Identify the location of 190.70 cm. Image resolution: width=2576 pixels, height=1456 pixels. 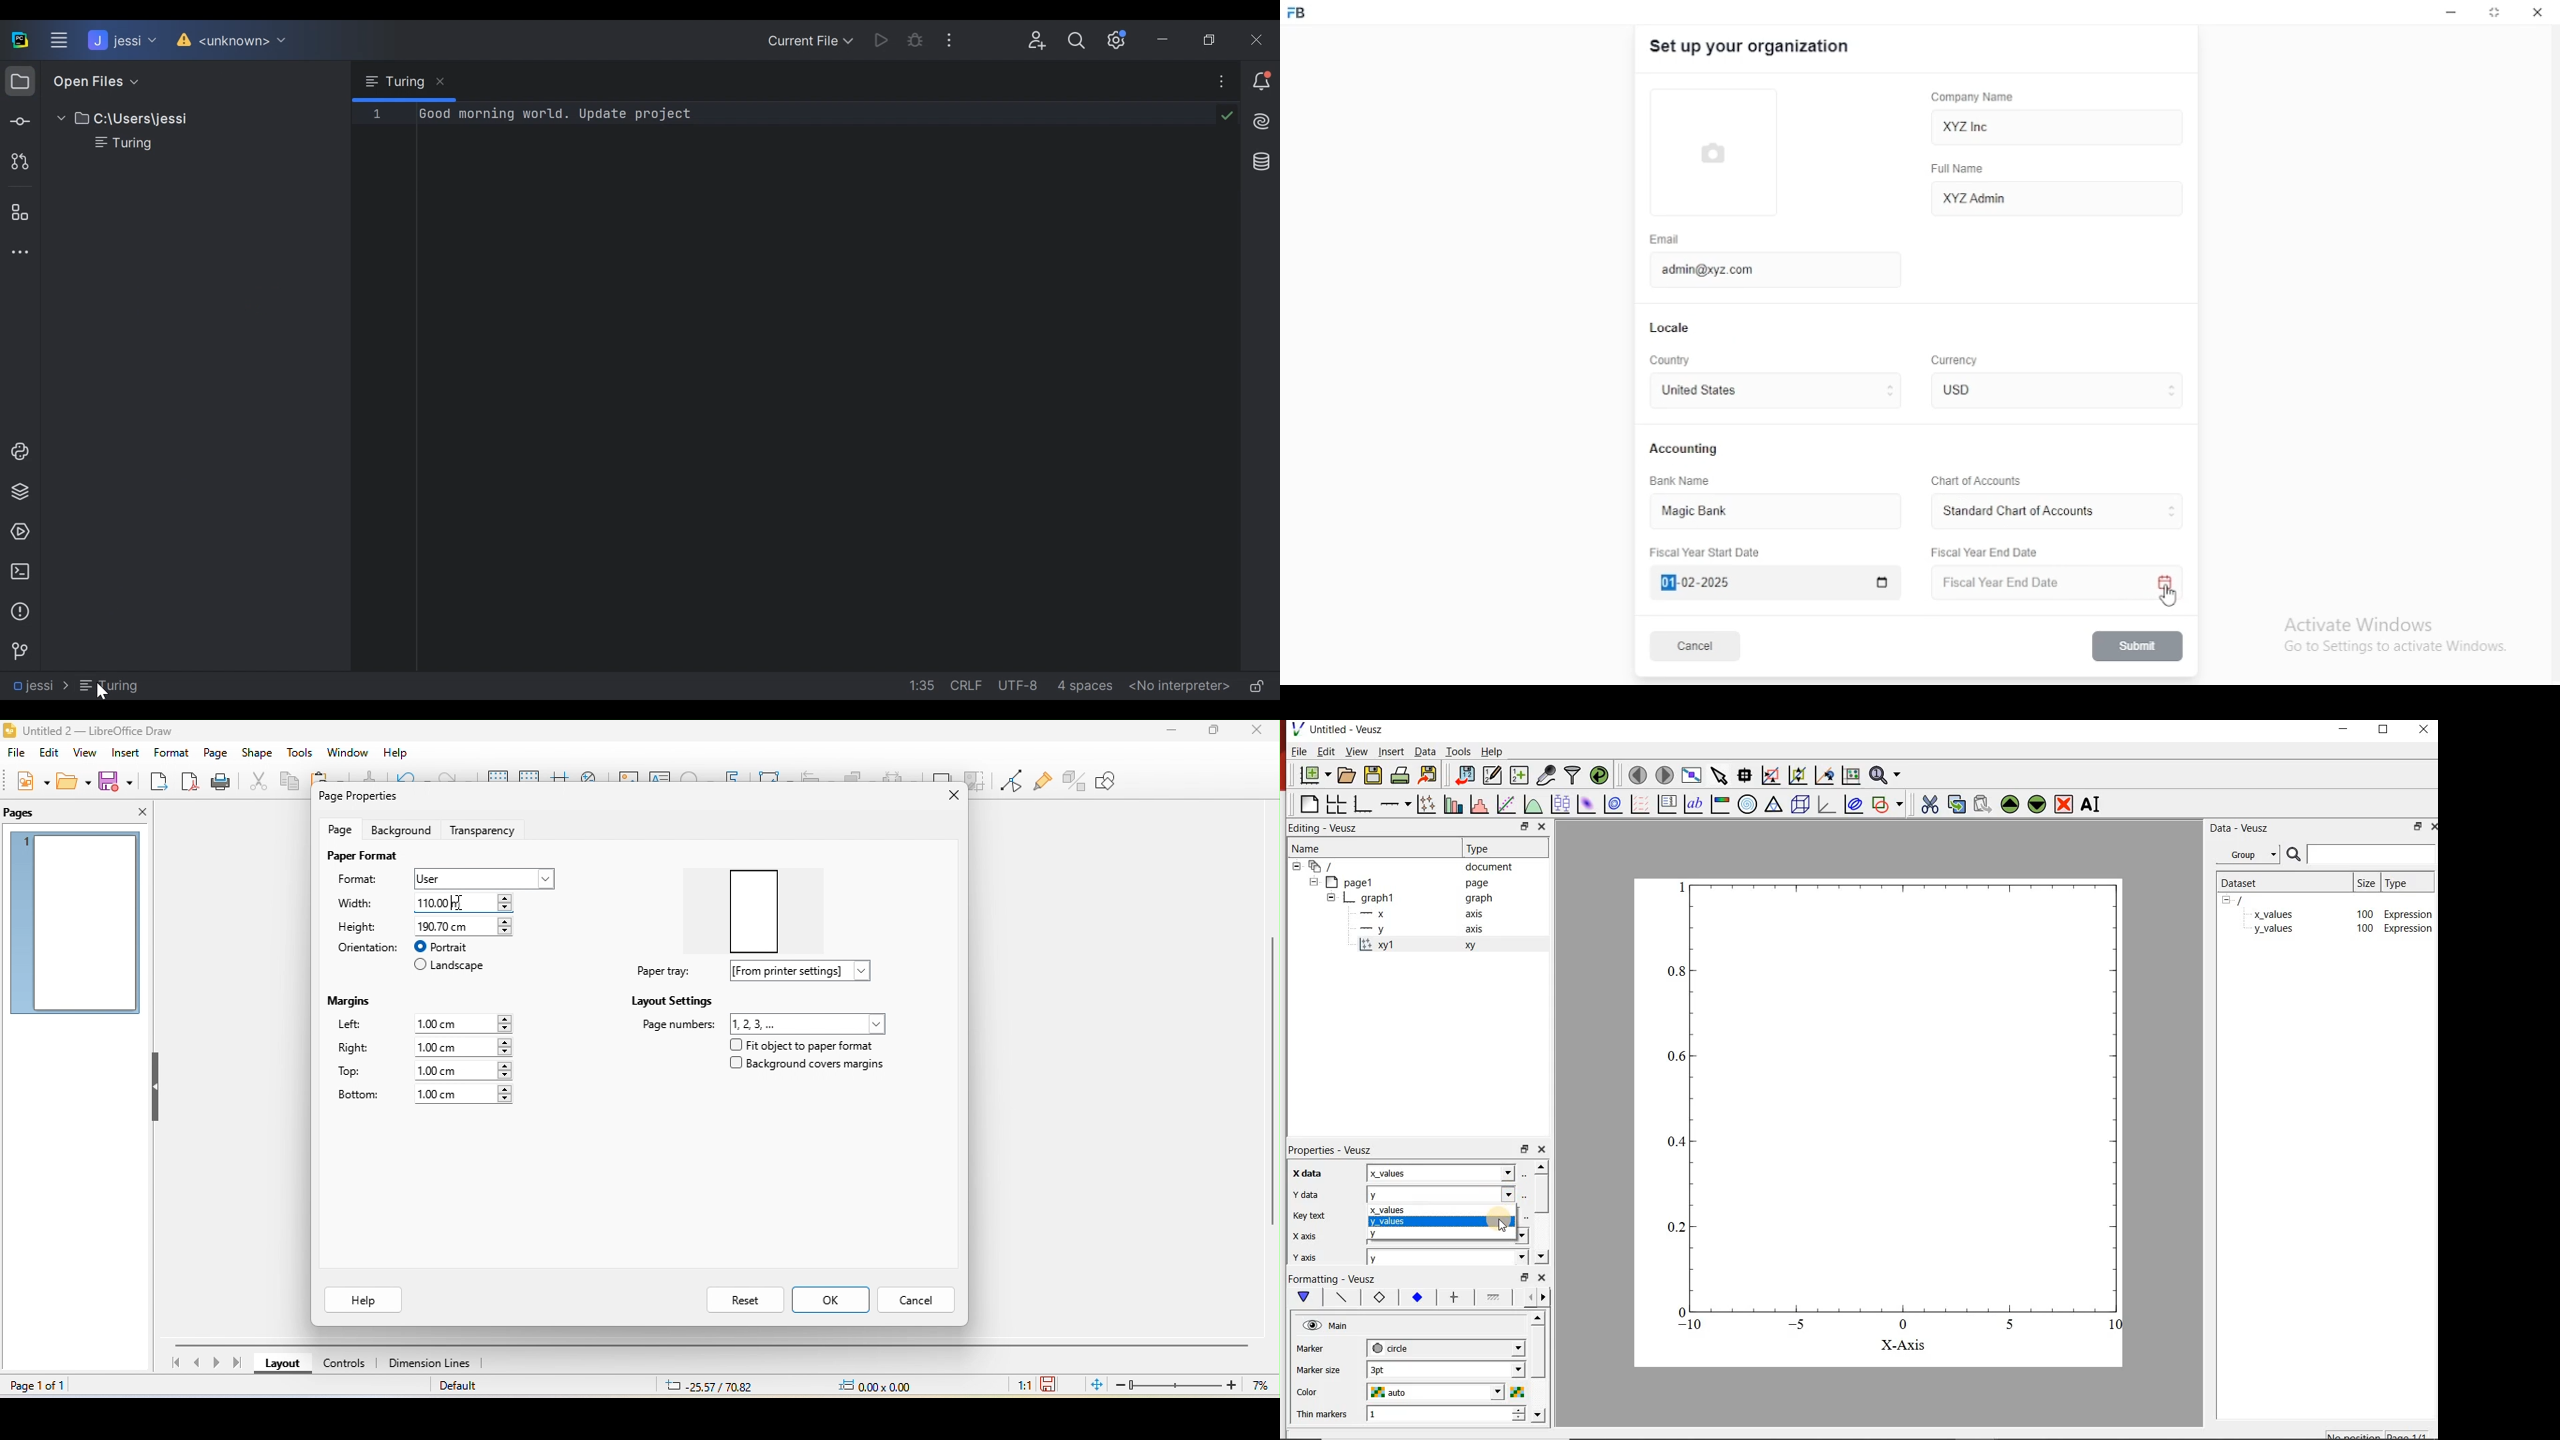
(464, 924).